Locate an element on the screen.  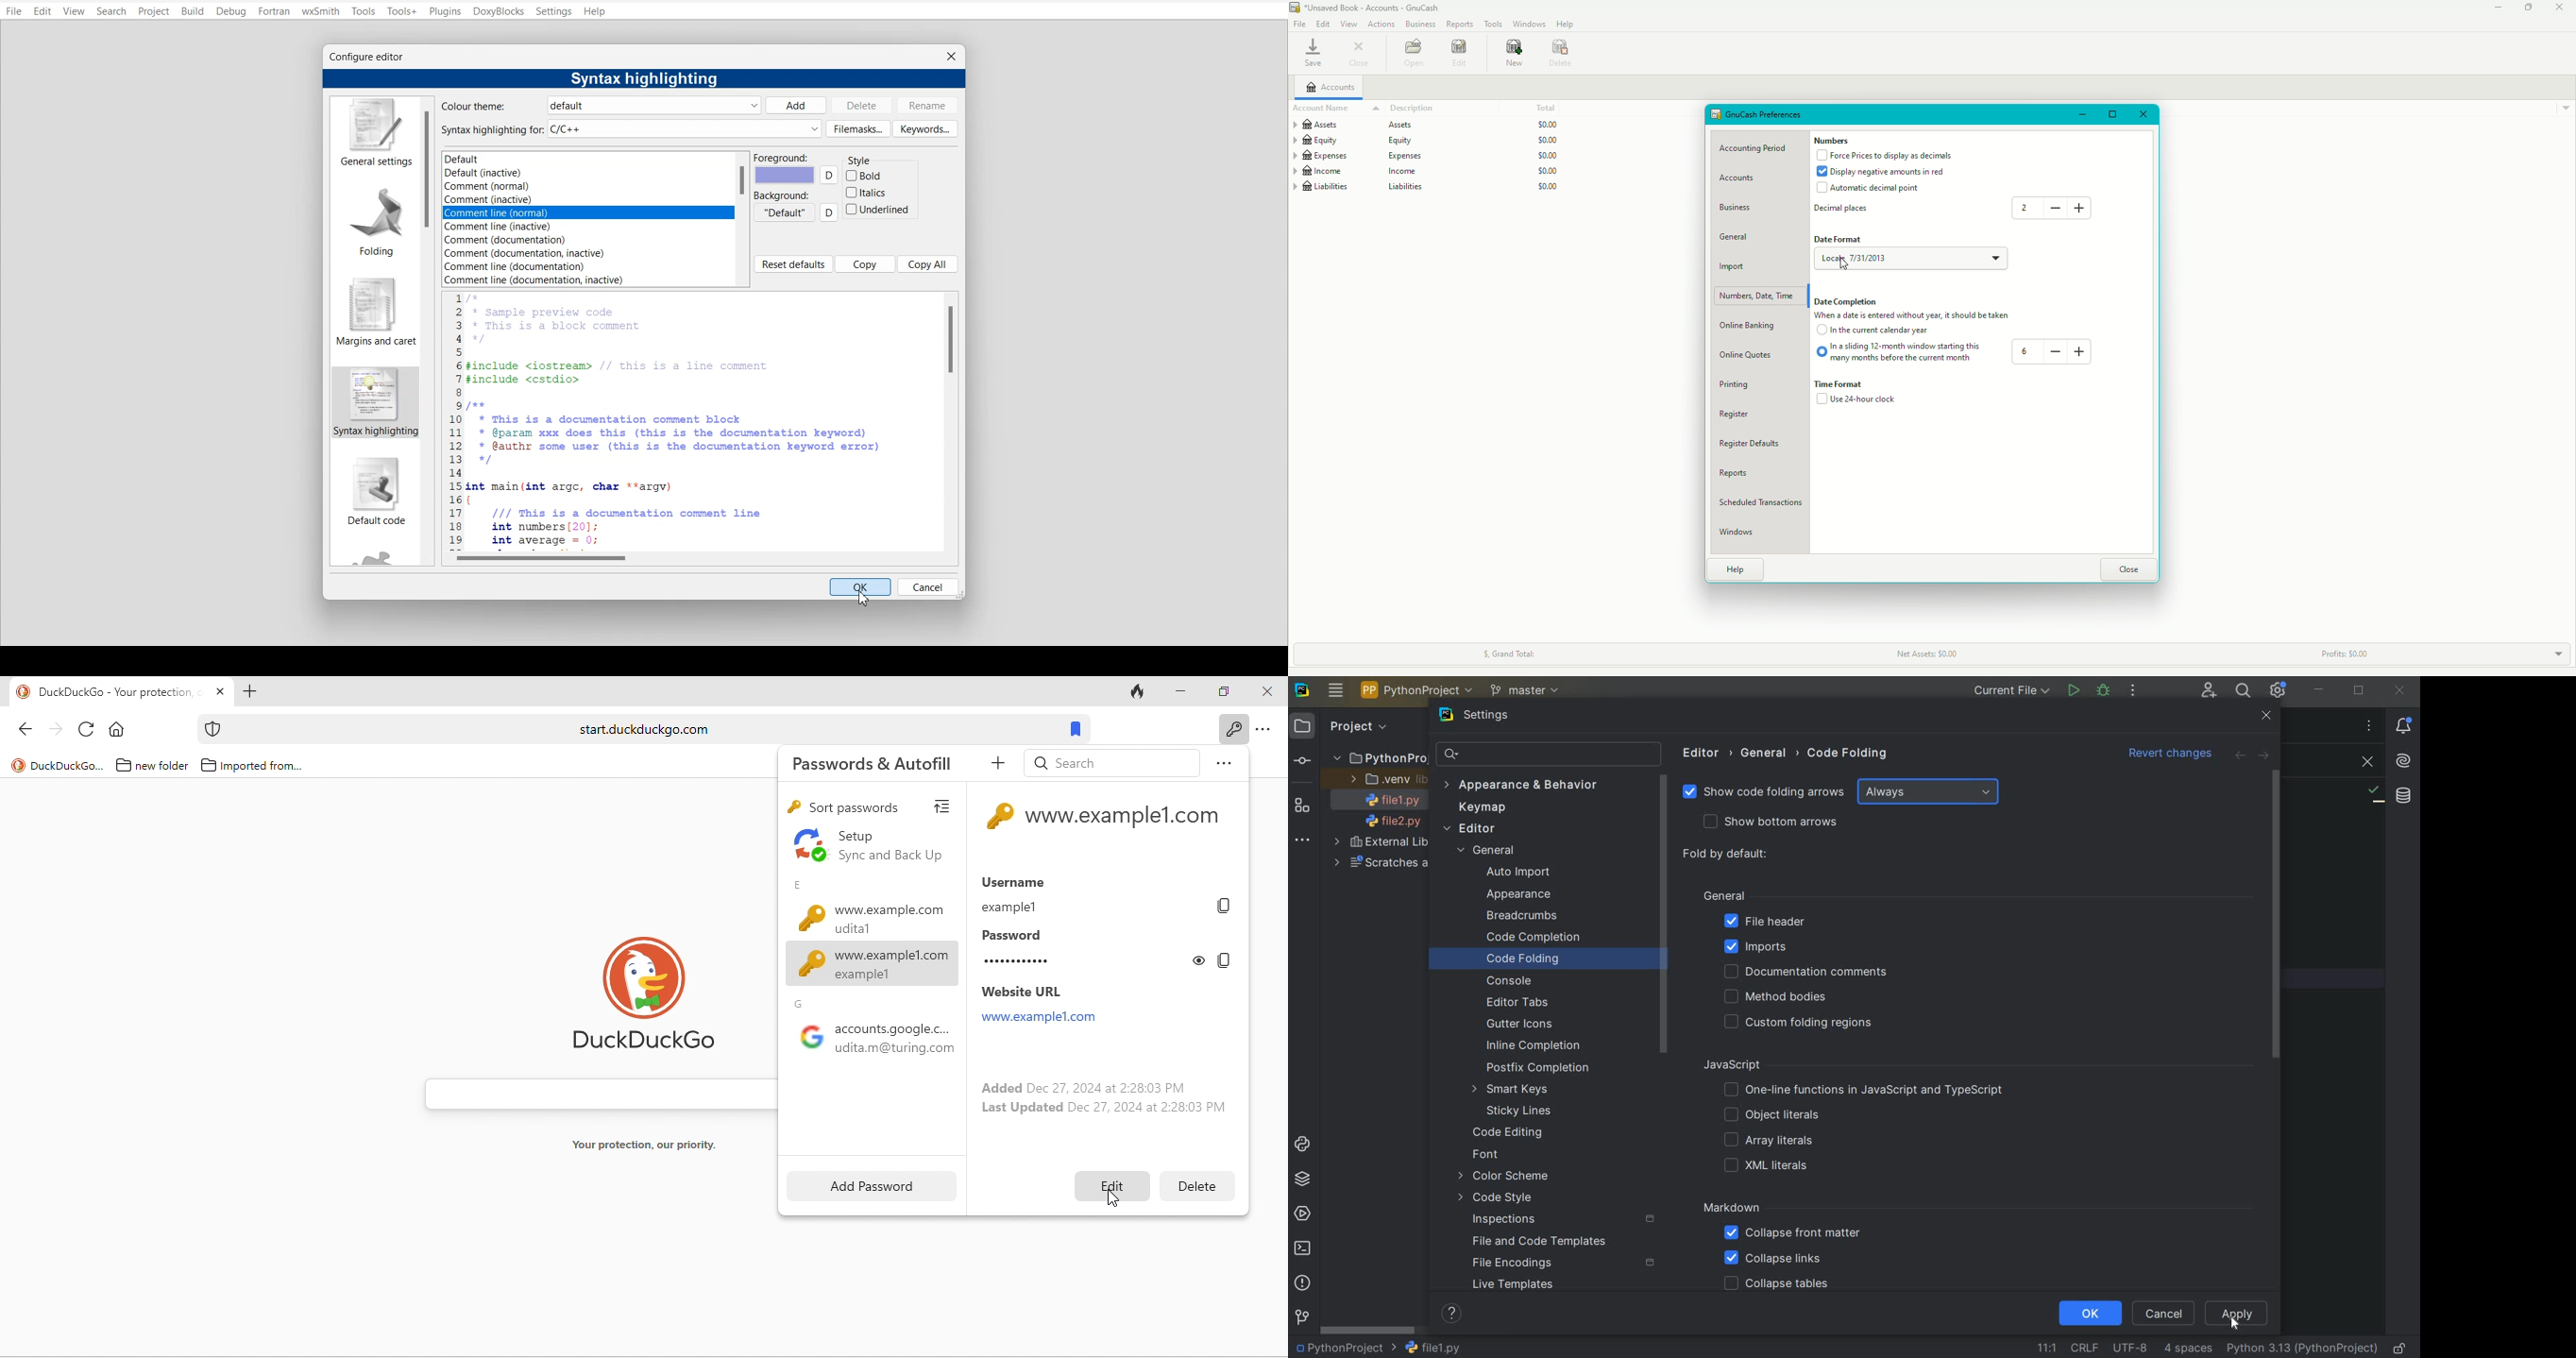
icon is located at coordinates (214, 729).